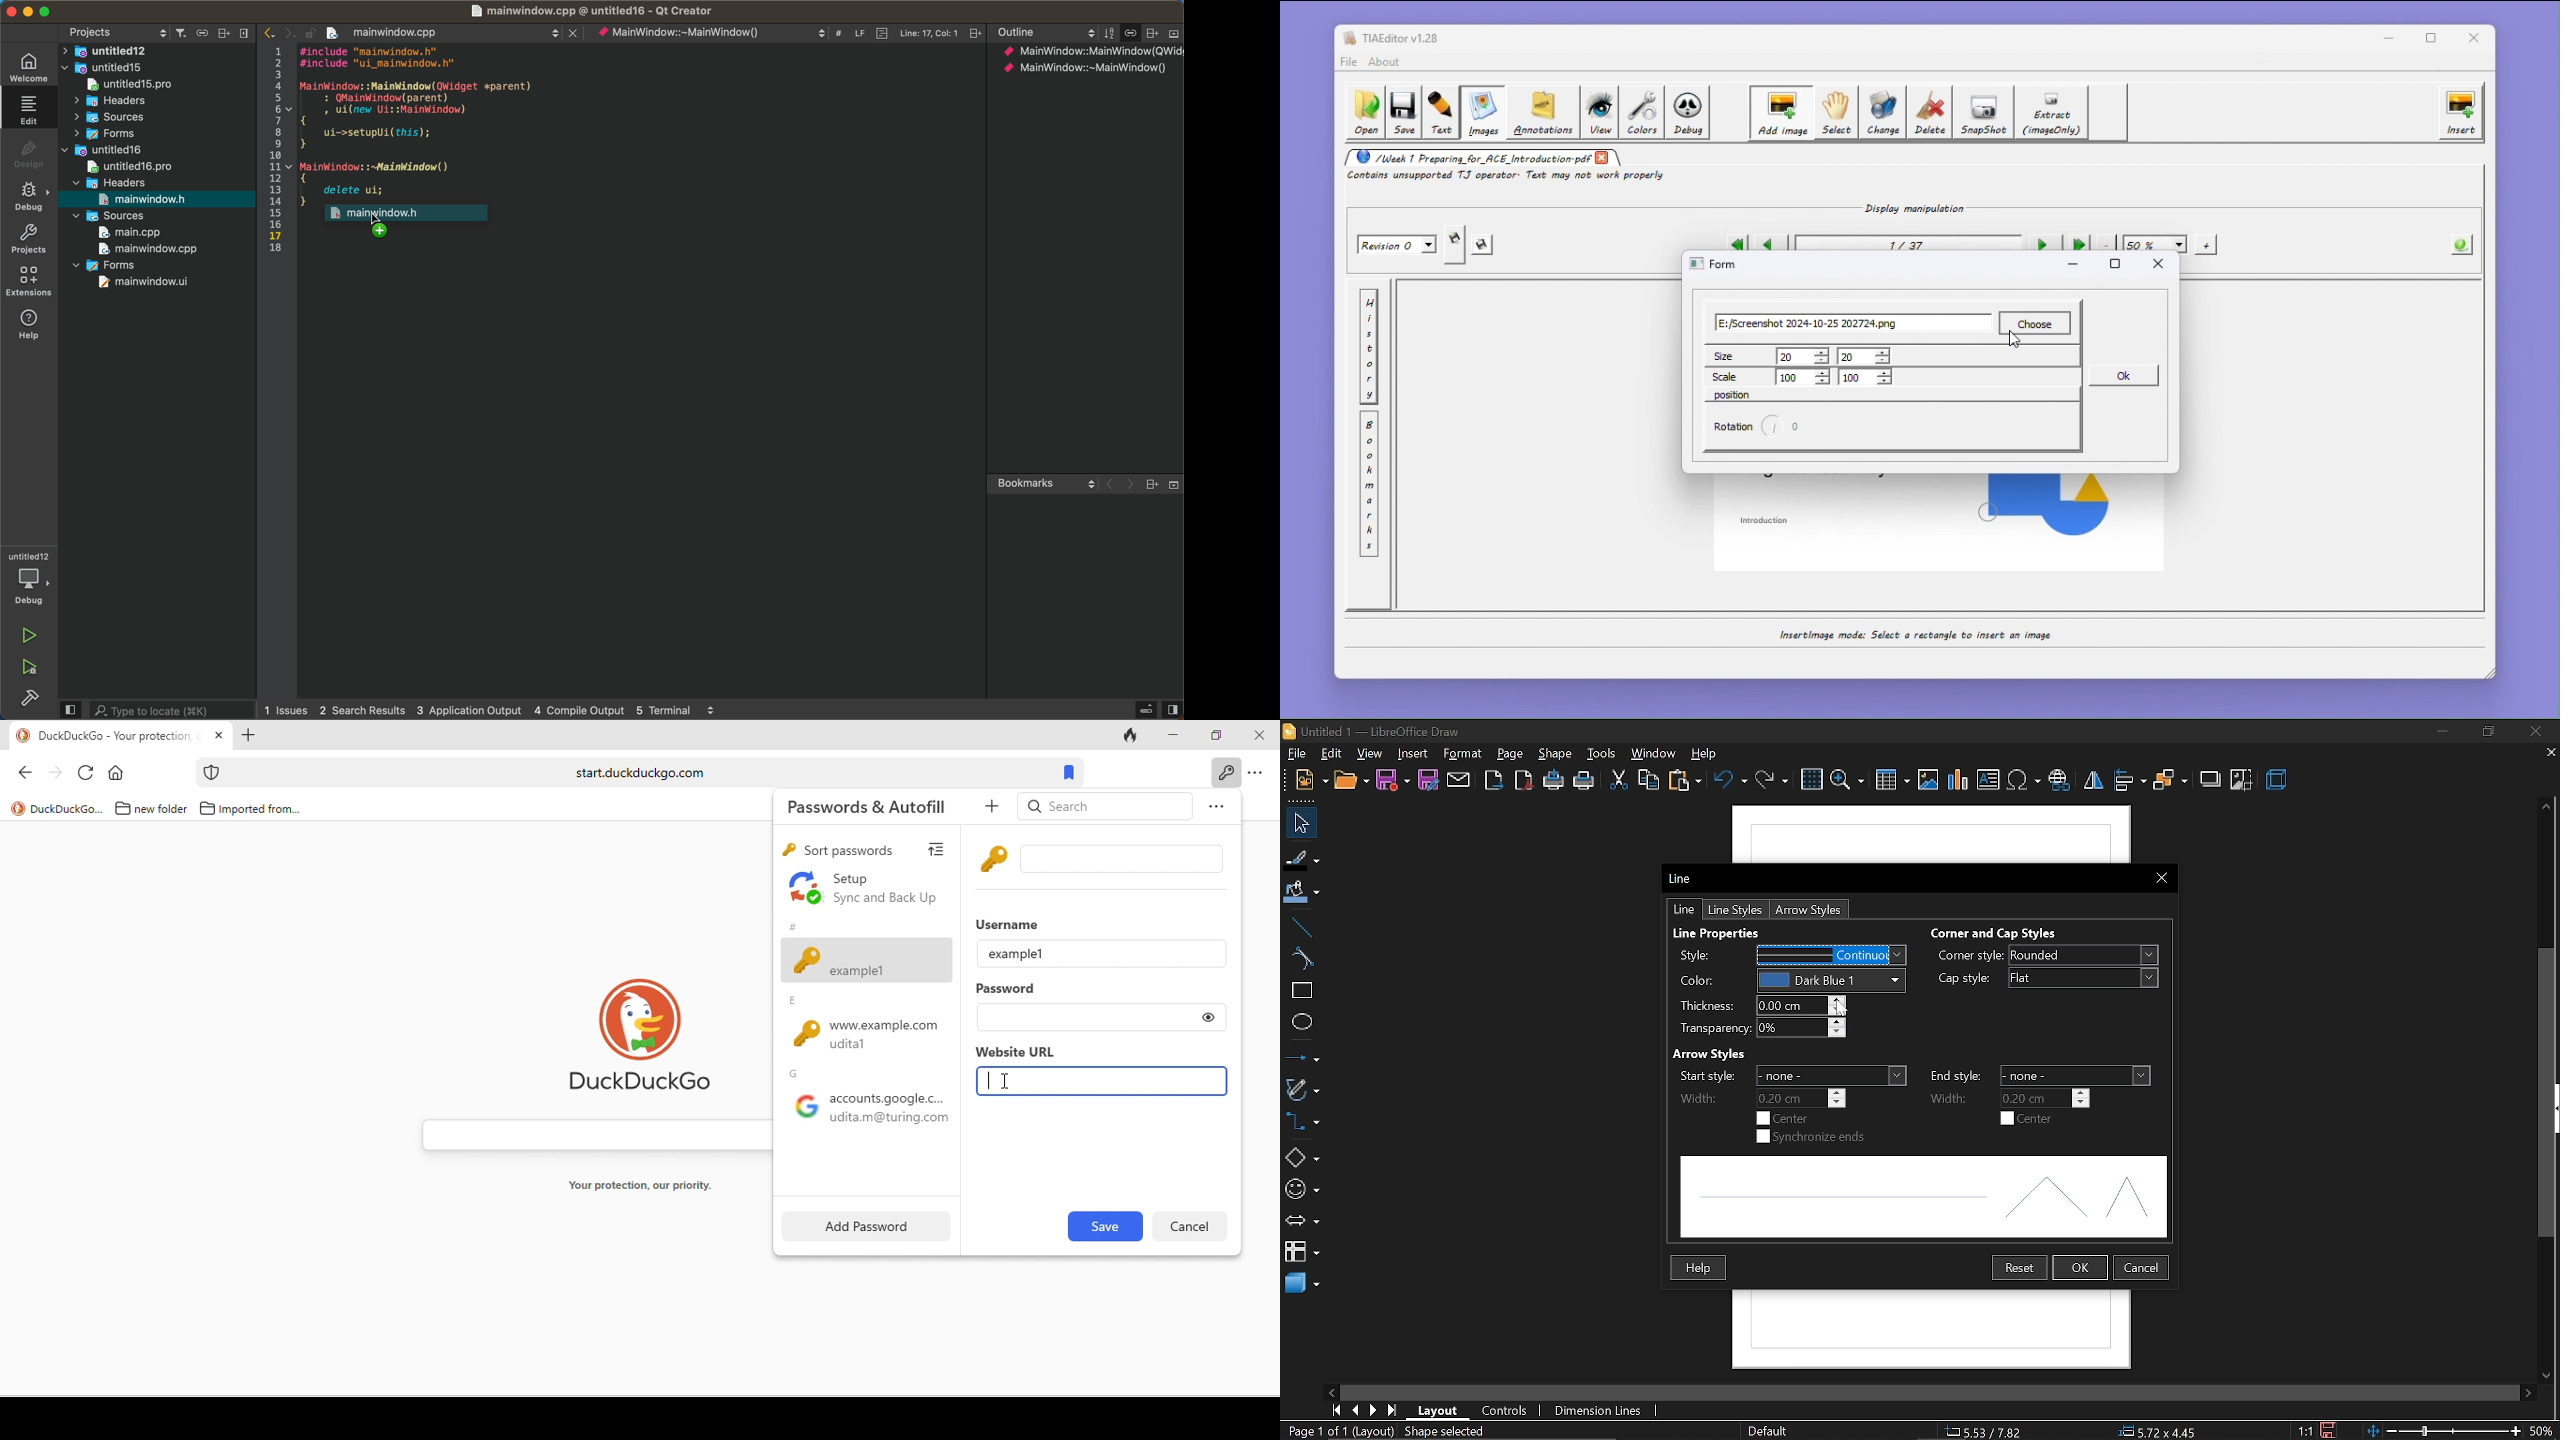 The height and width of the screenshot is (1456, 2576). Describe the element at coordinates (1339, 1432) in the screenshot. I see `current page` at that location.